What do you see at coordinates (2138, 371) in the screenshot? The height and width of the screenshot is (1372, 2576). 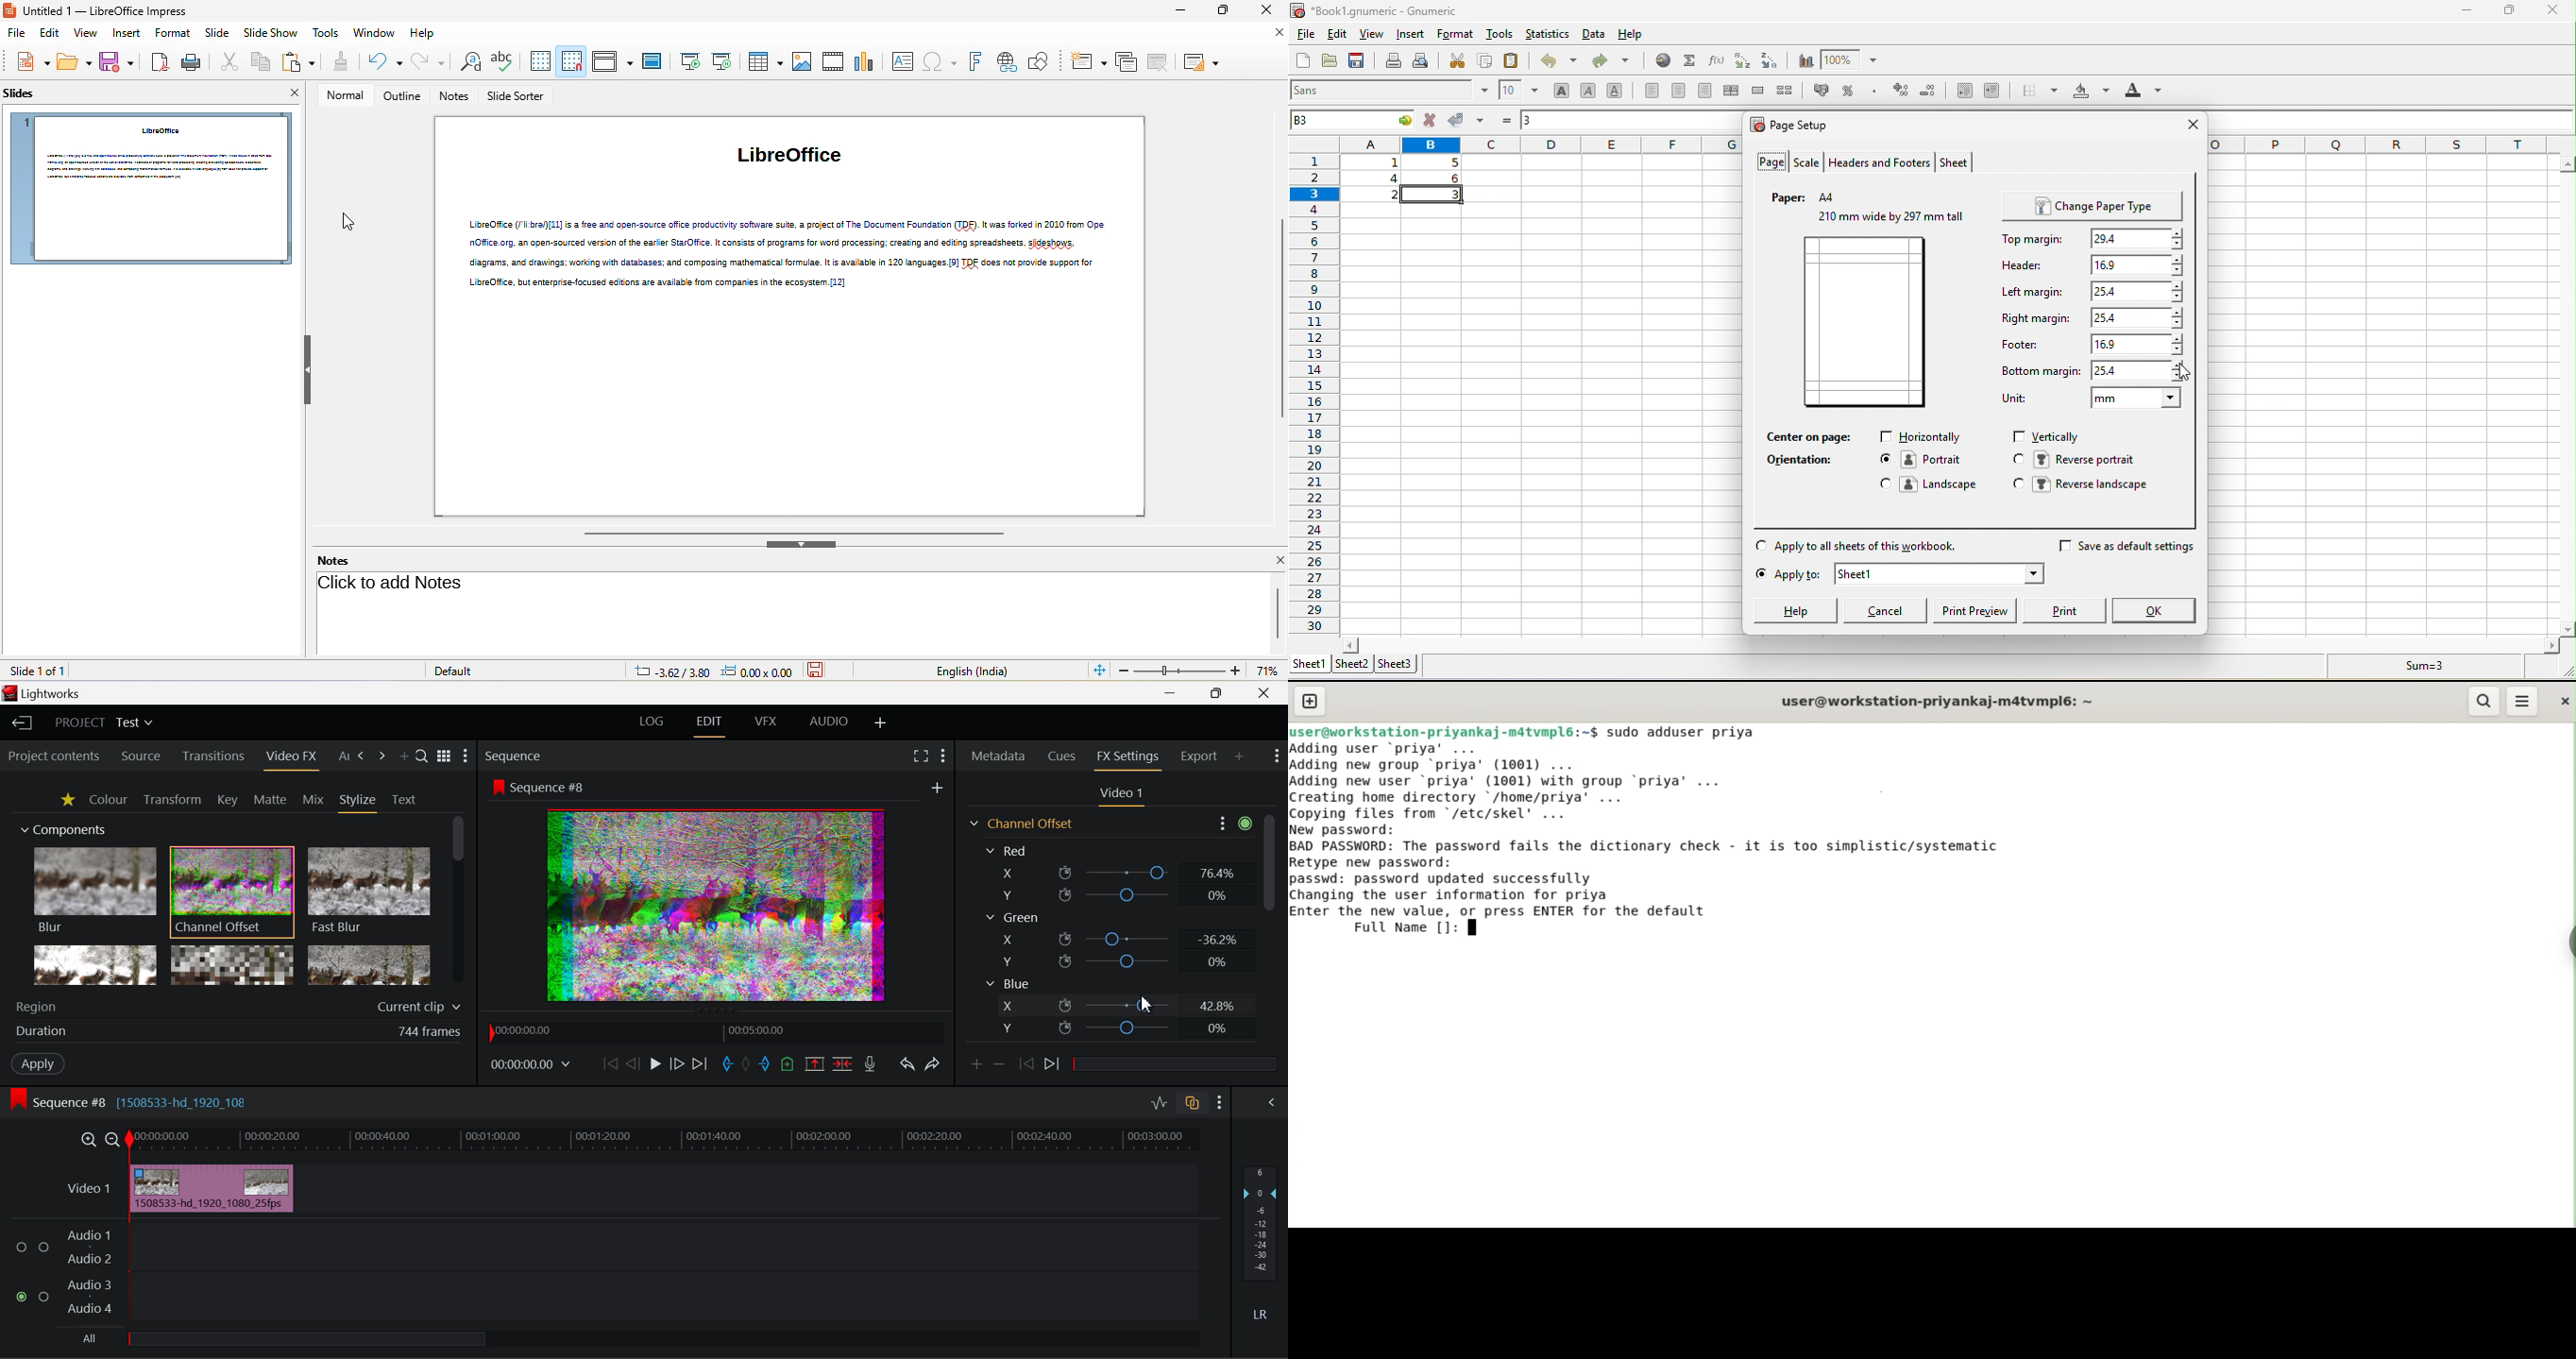 I see `25.4` at bounding box center [2138, 371].